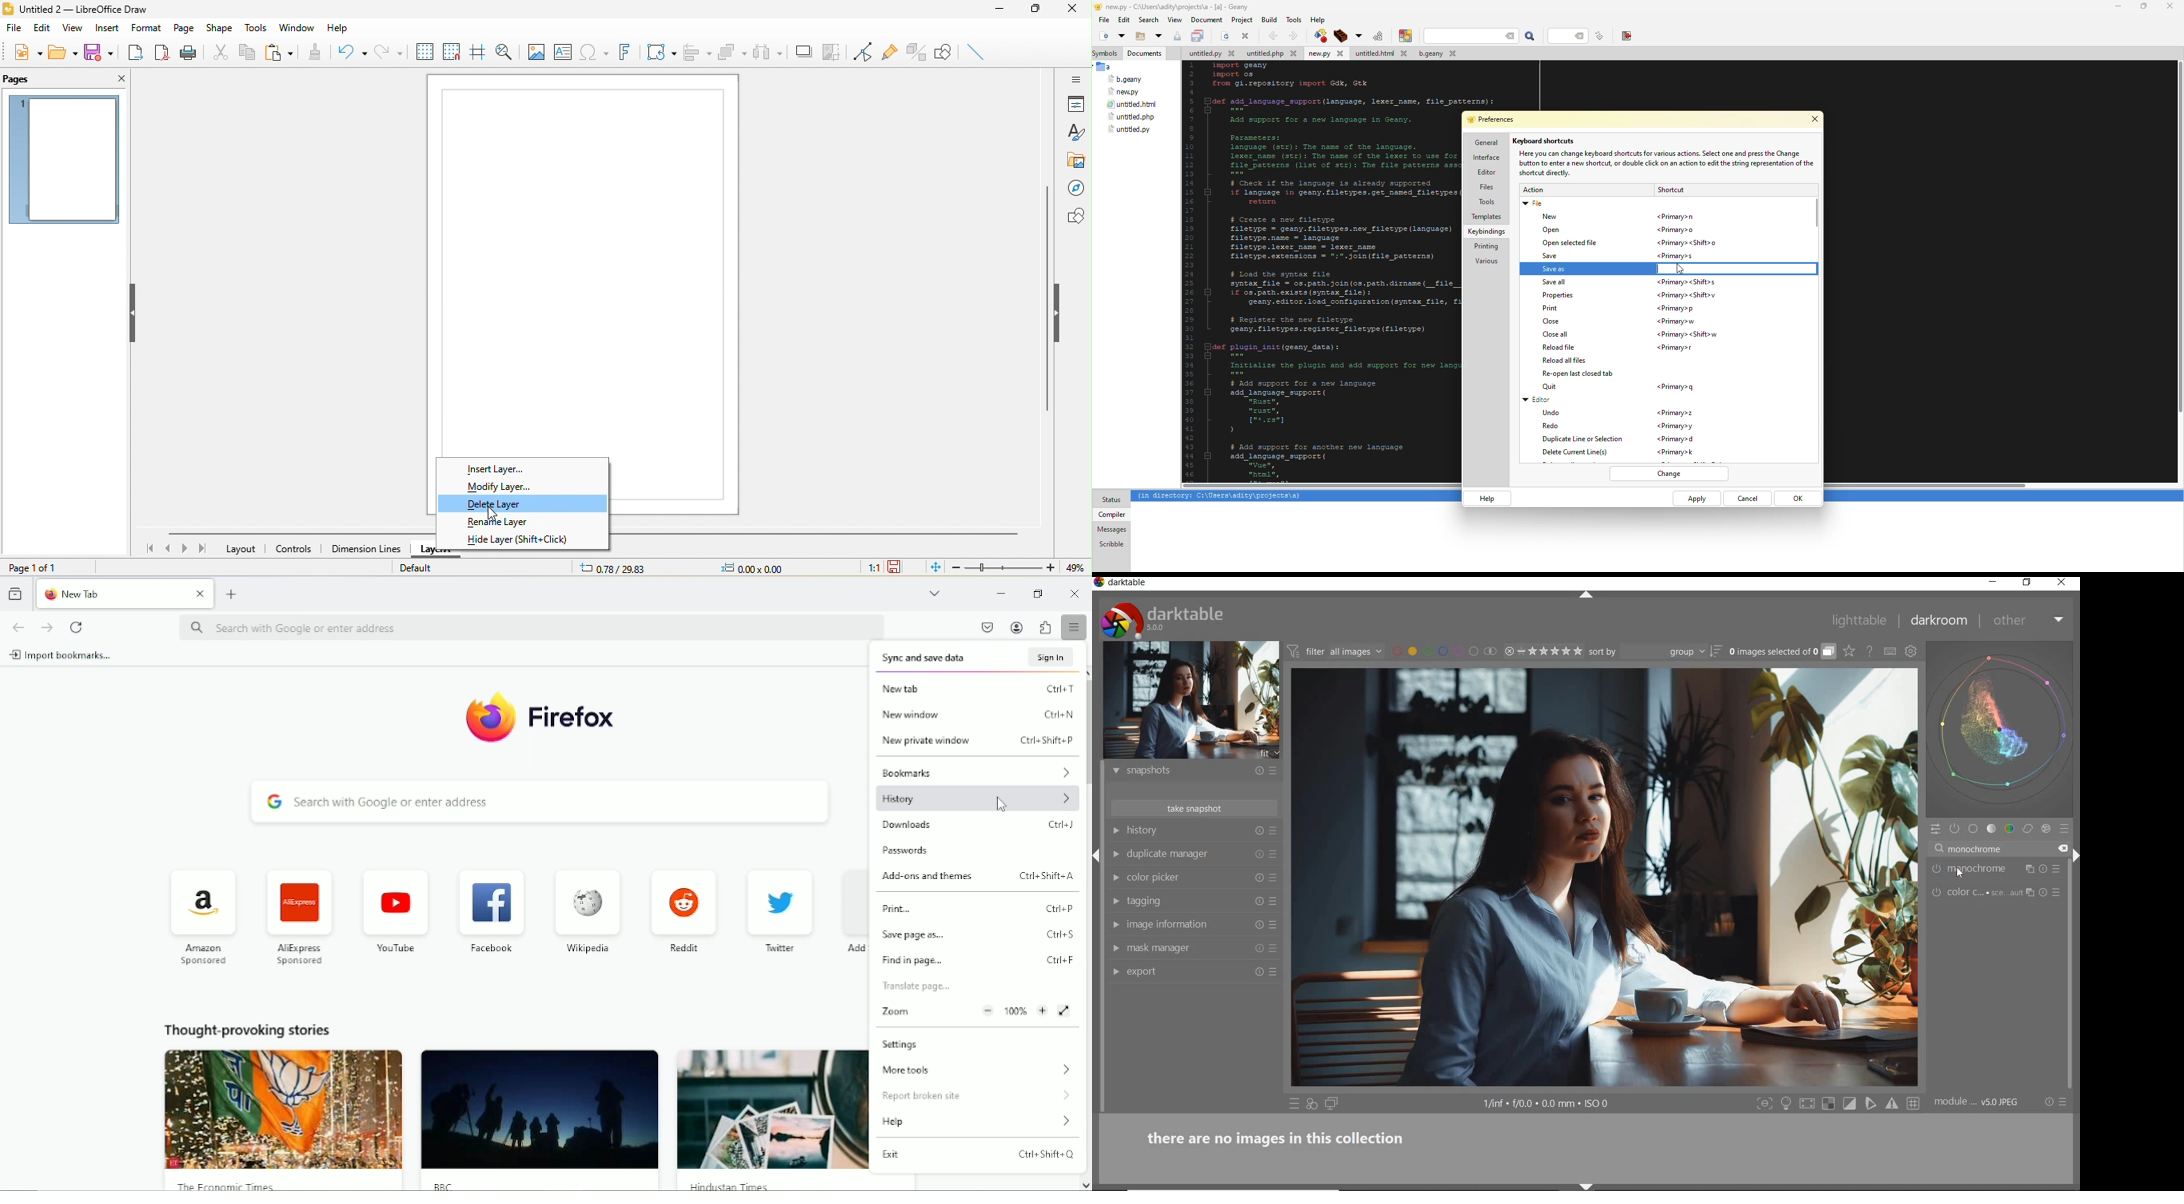 The image size is (2184, 1204). What do you see at coordinates (348, 53) in the screenshot?
I see `undo` at bounding box center [348, 53].